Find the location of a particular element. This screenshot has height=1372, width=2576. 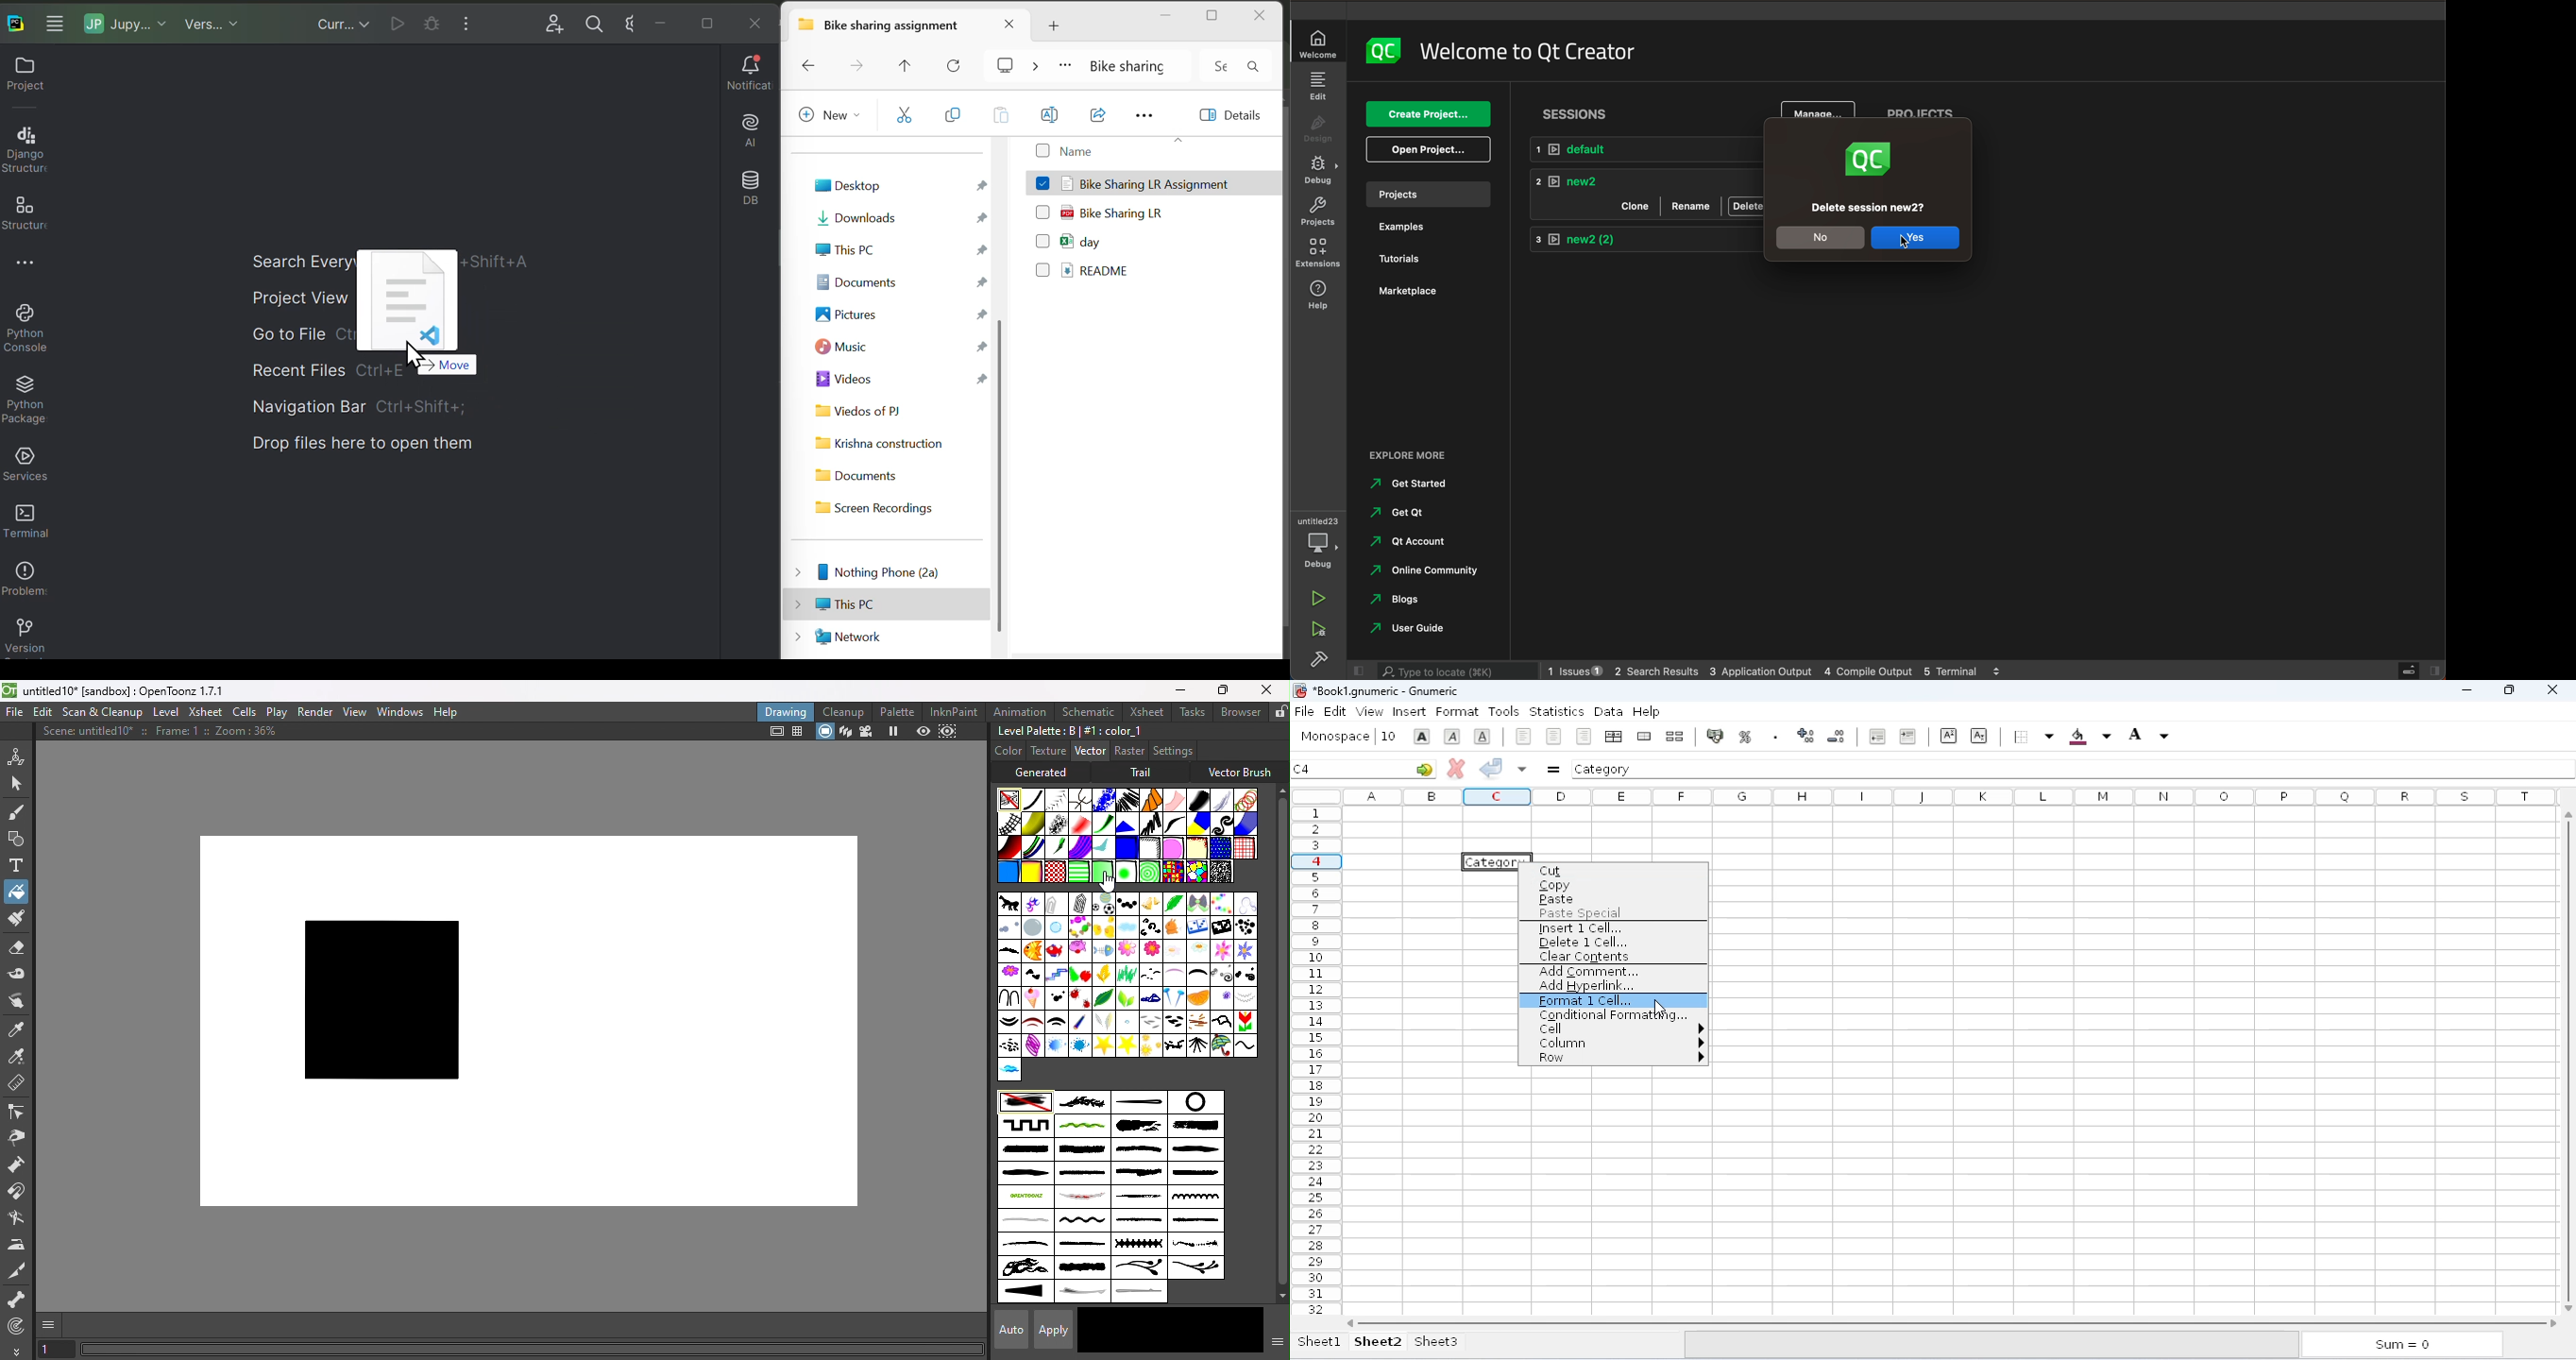

debug is located at coordinates (1318, 171).